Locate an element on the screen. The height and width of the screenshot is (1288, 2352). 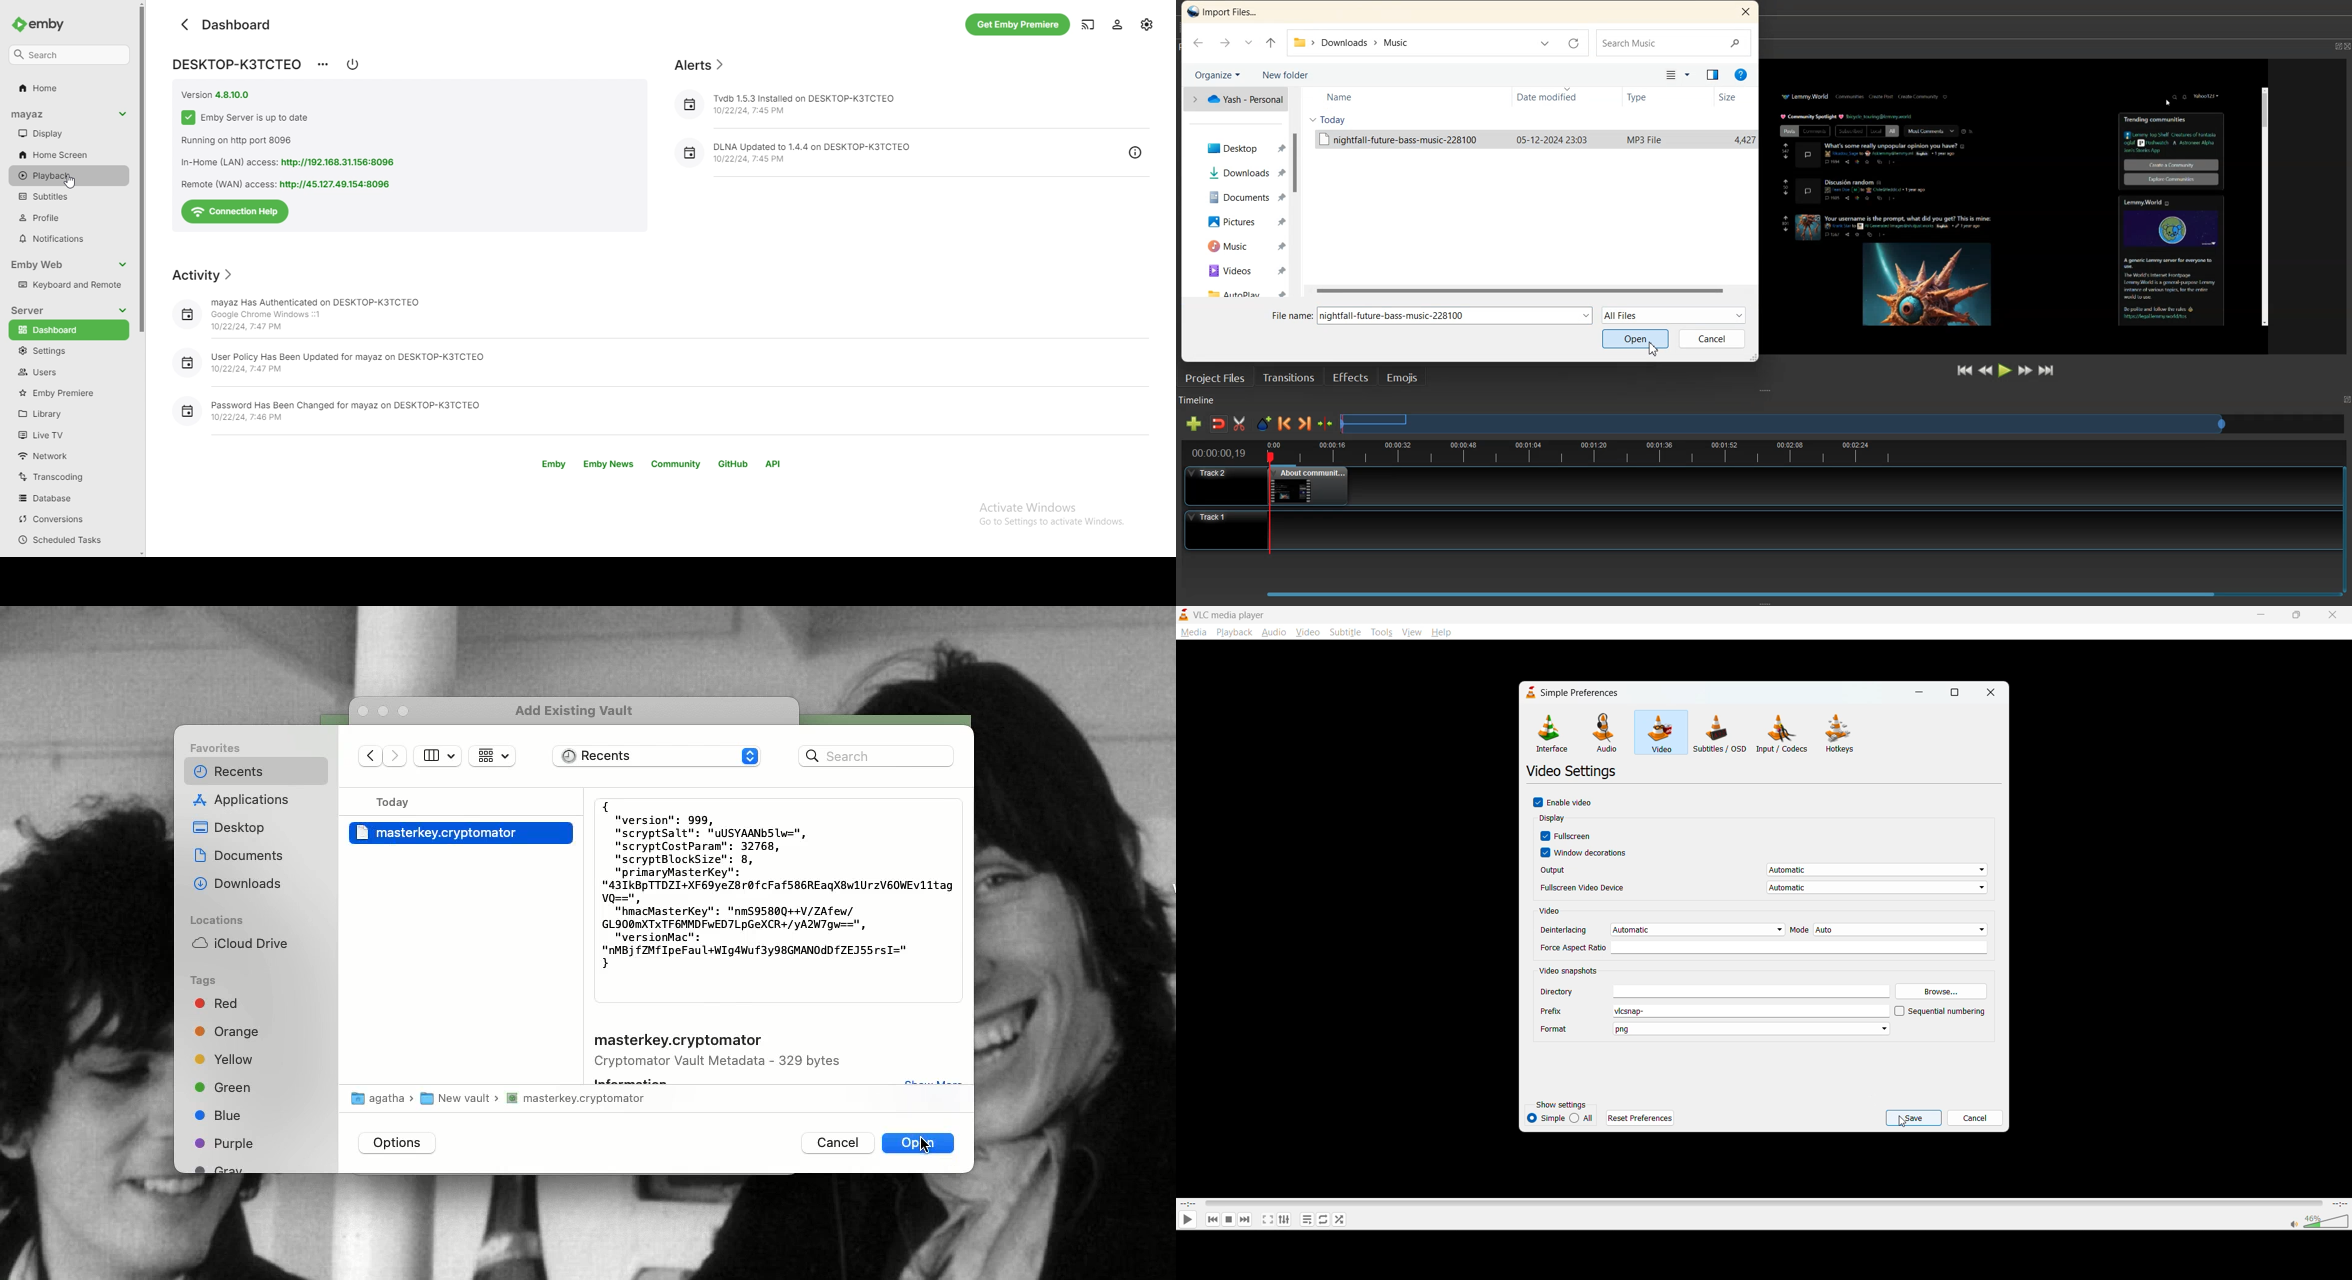
Password Has Been Changed for mayaz on DESKTOP-K3TCTEO
10/22/24, 7:46 PM is located at coordinates (339, 412).